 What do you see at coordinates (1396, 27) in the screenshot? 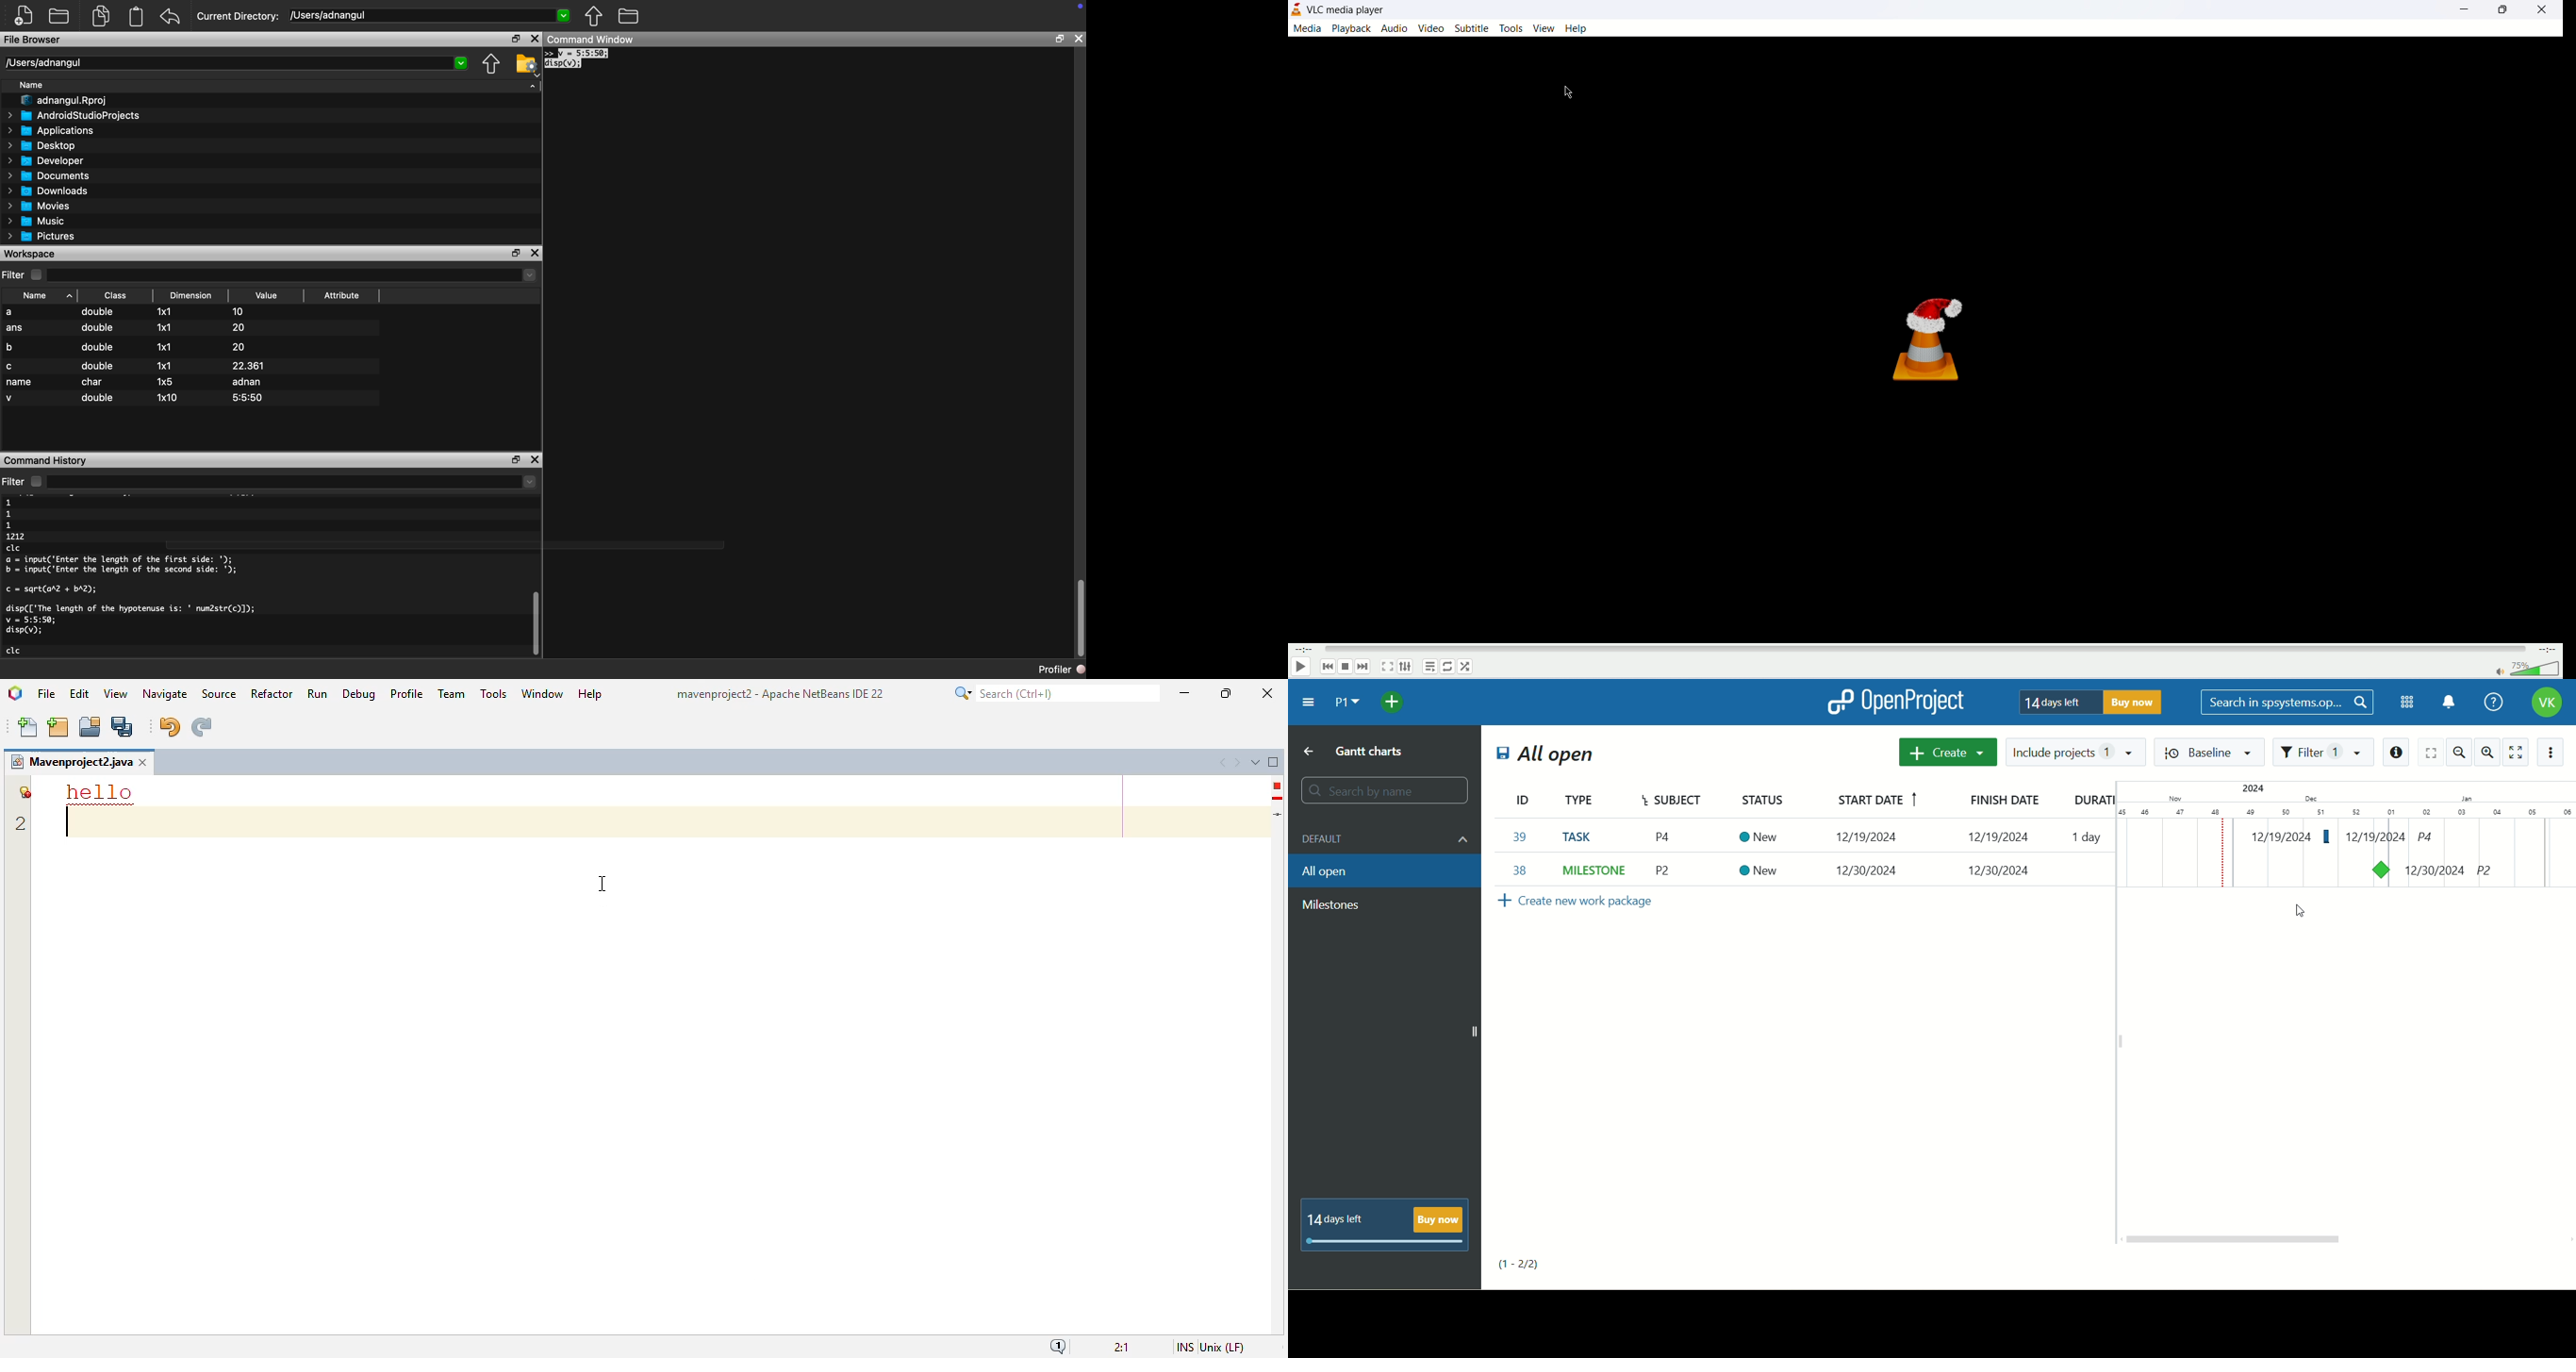
I see `audio` at bounding box center [1396, 27].